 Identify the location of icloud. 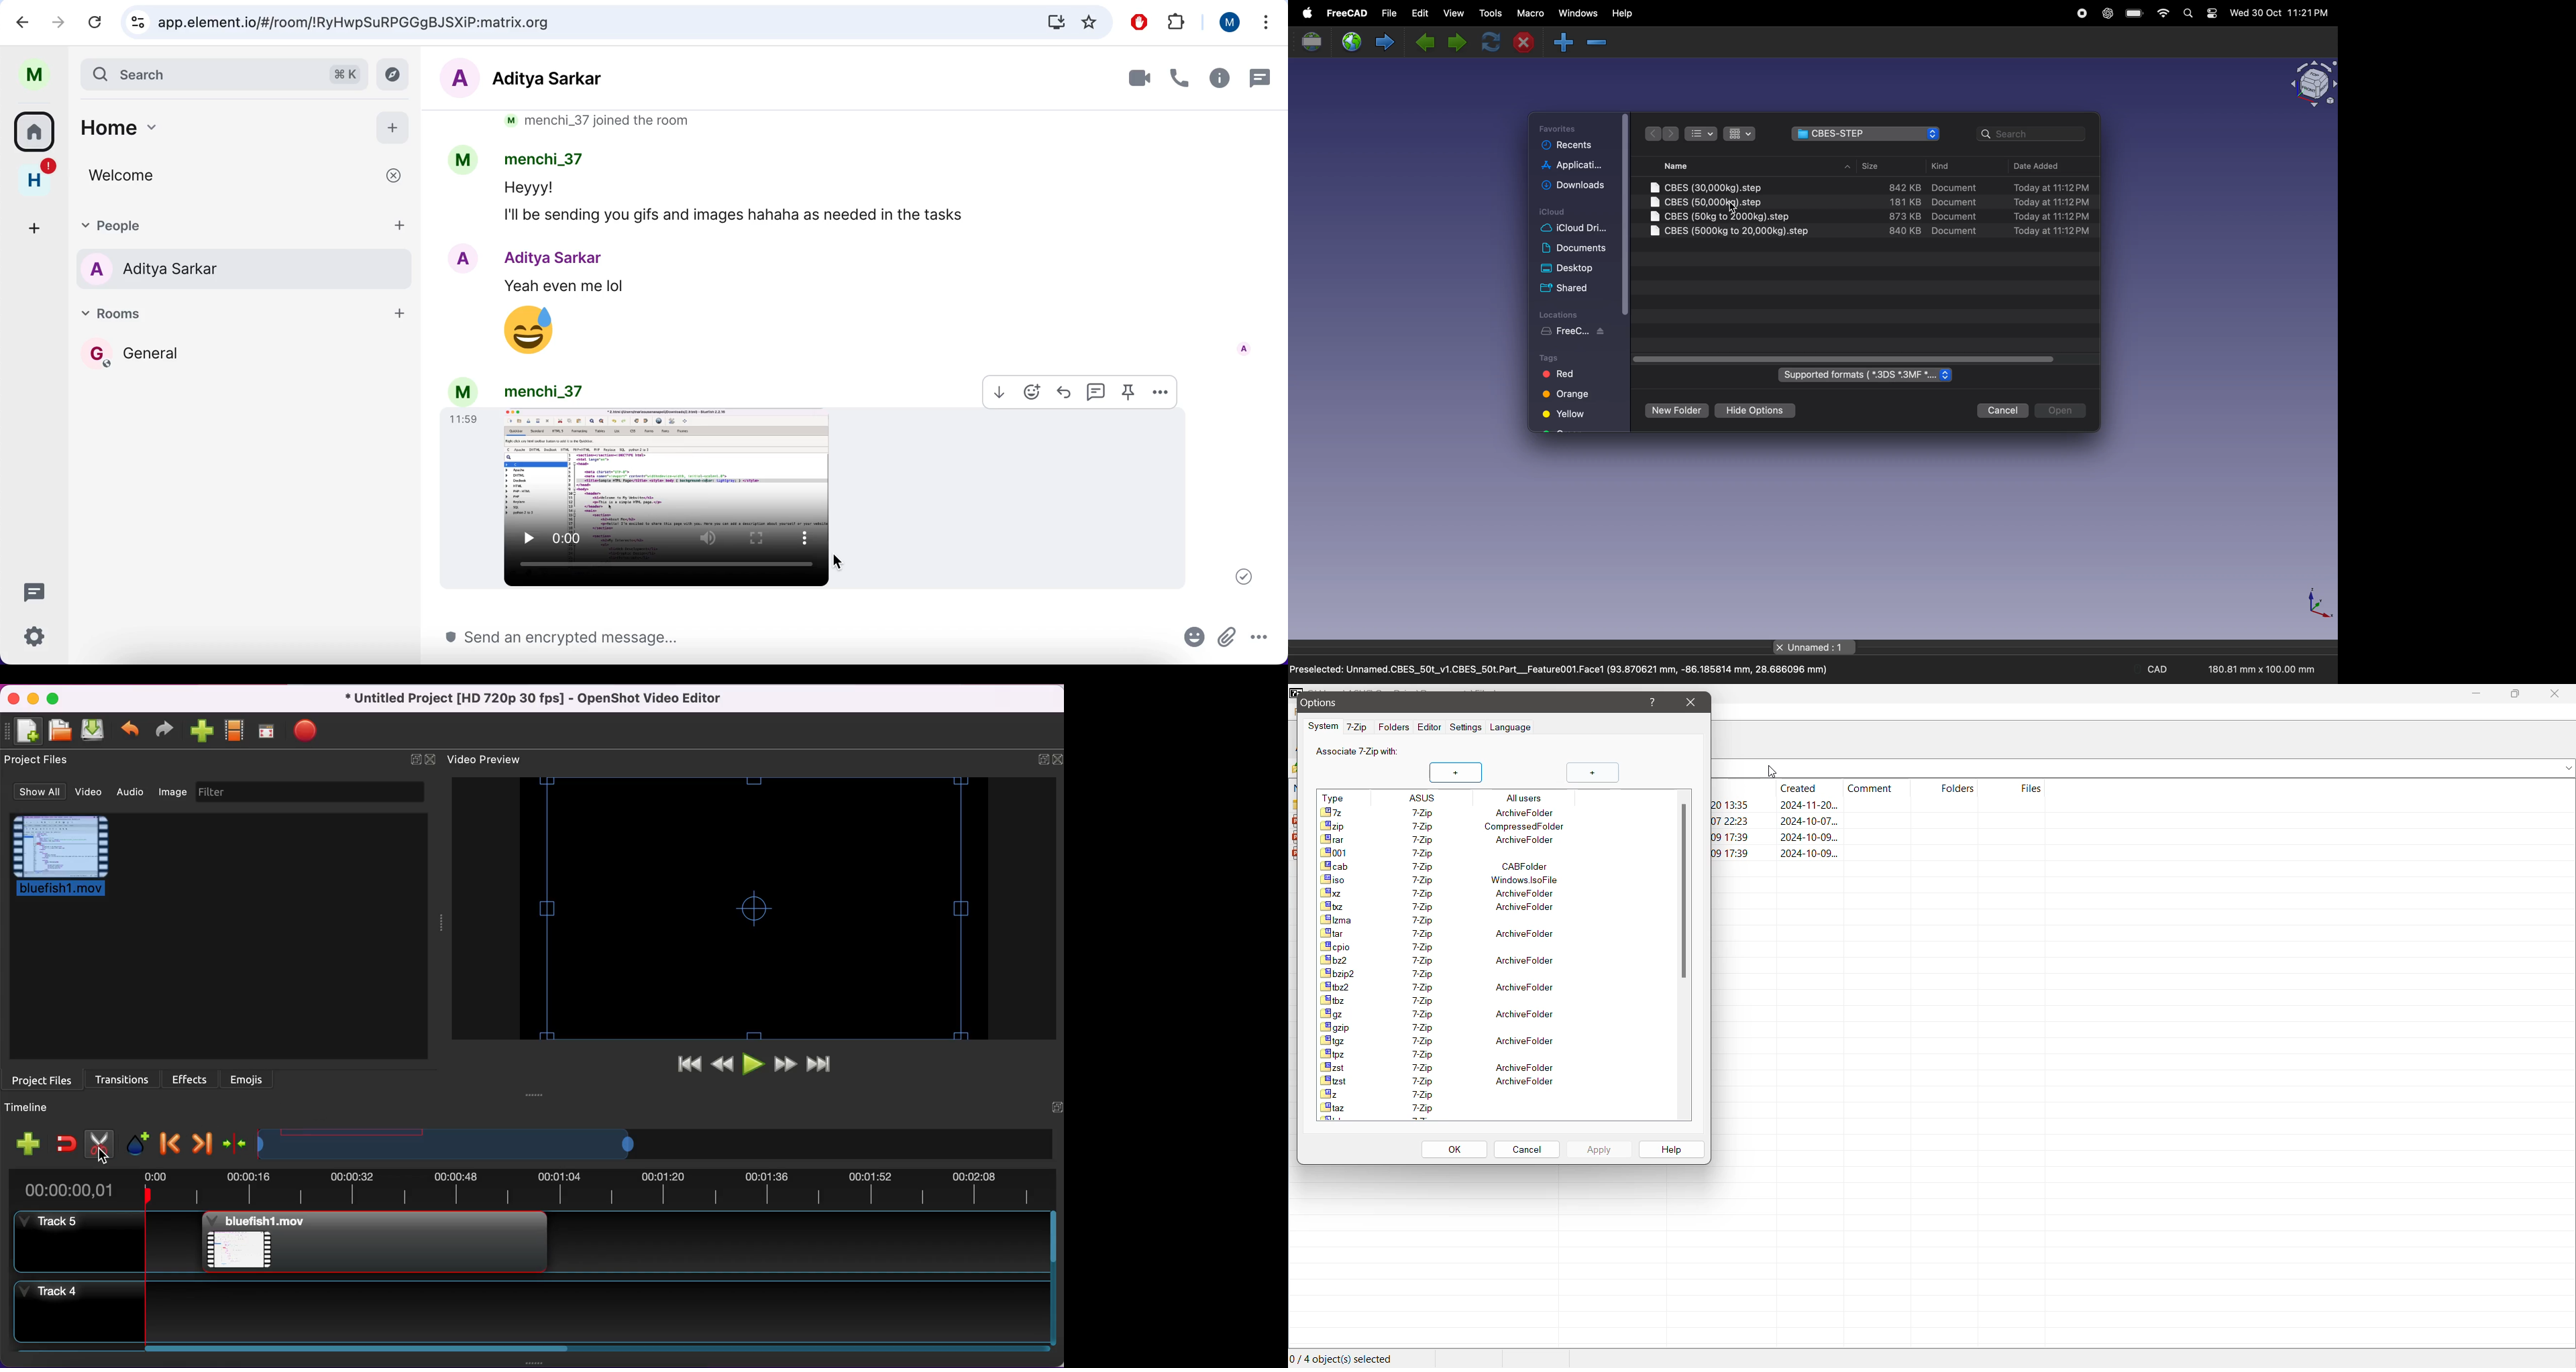
(1555, 212).